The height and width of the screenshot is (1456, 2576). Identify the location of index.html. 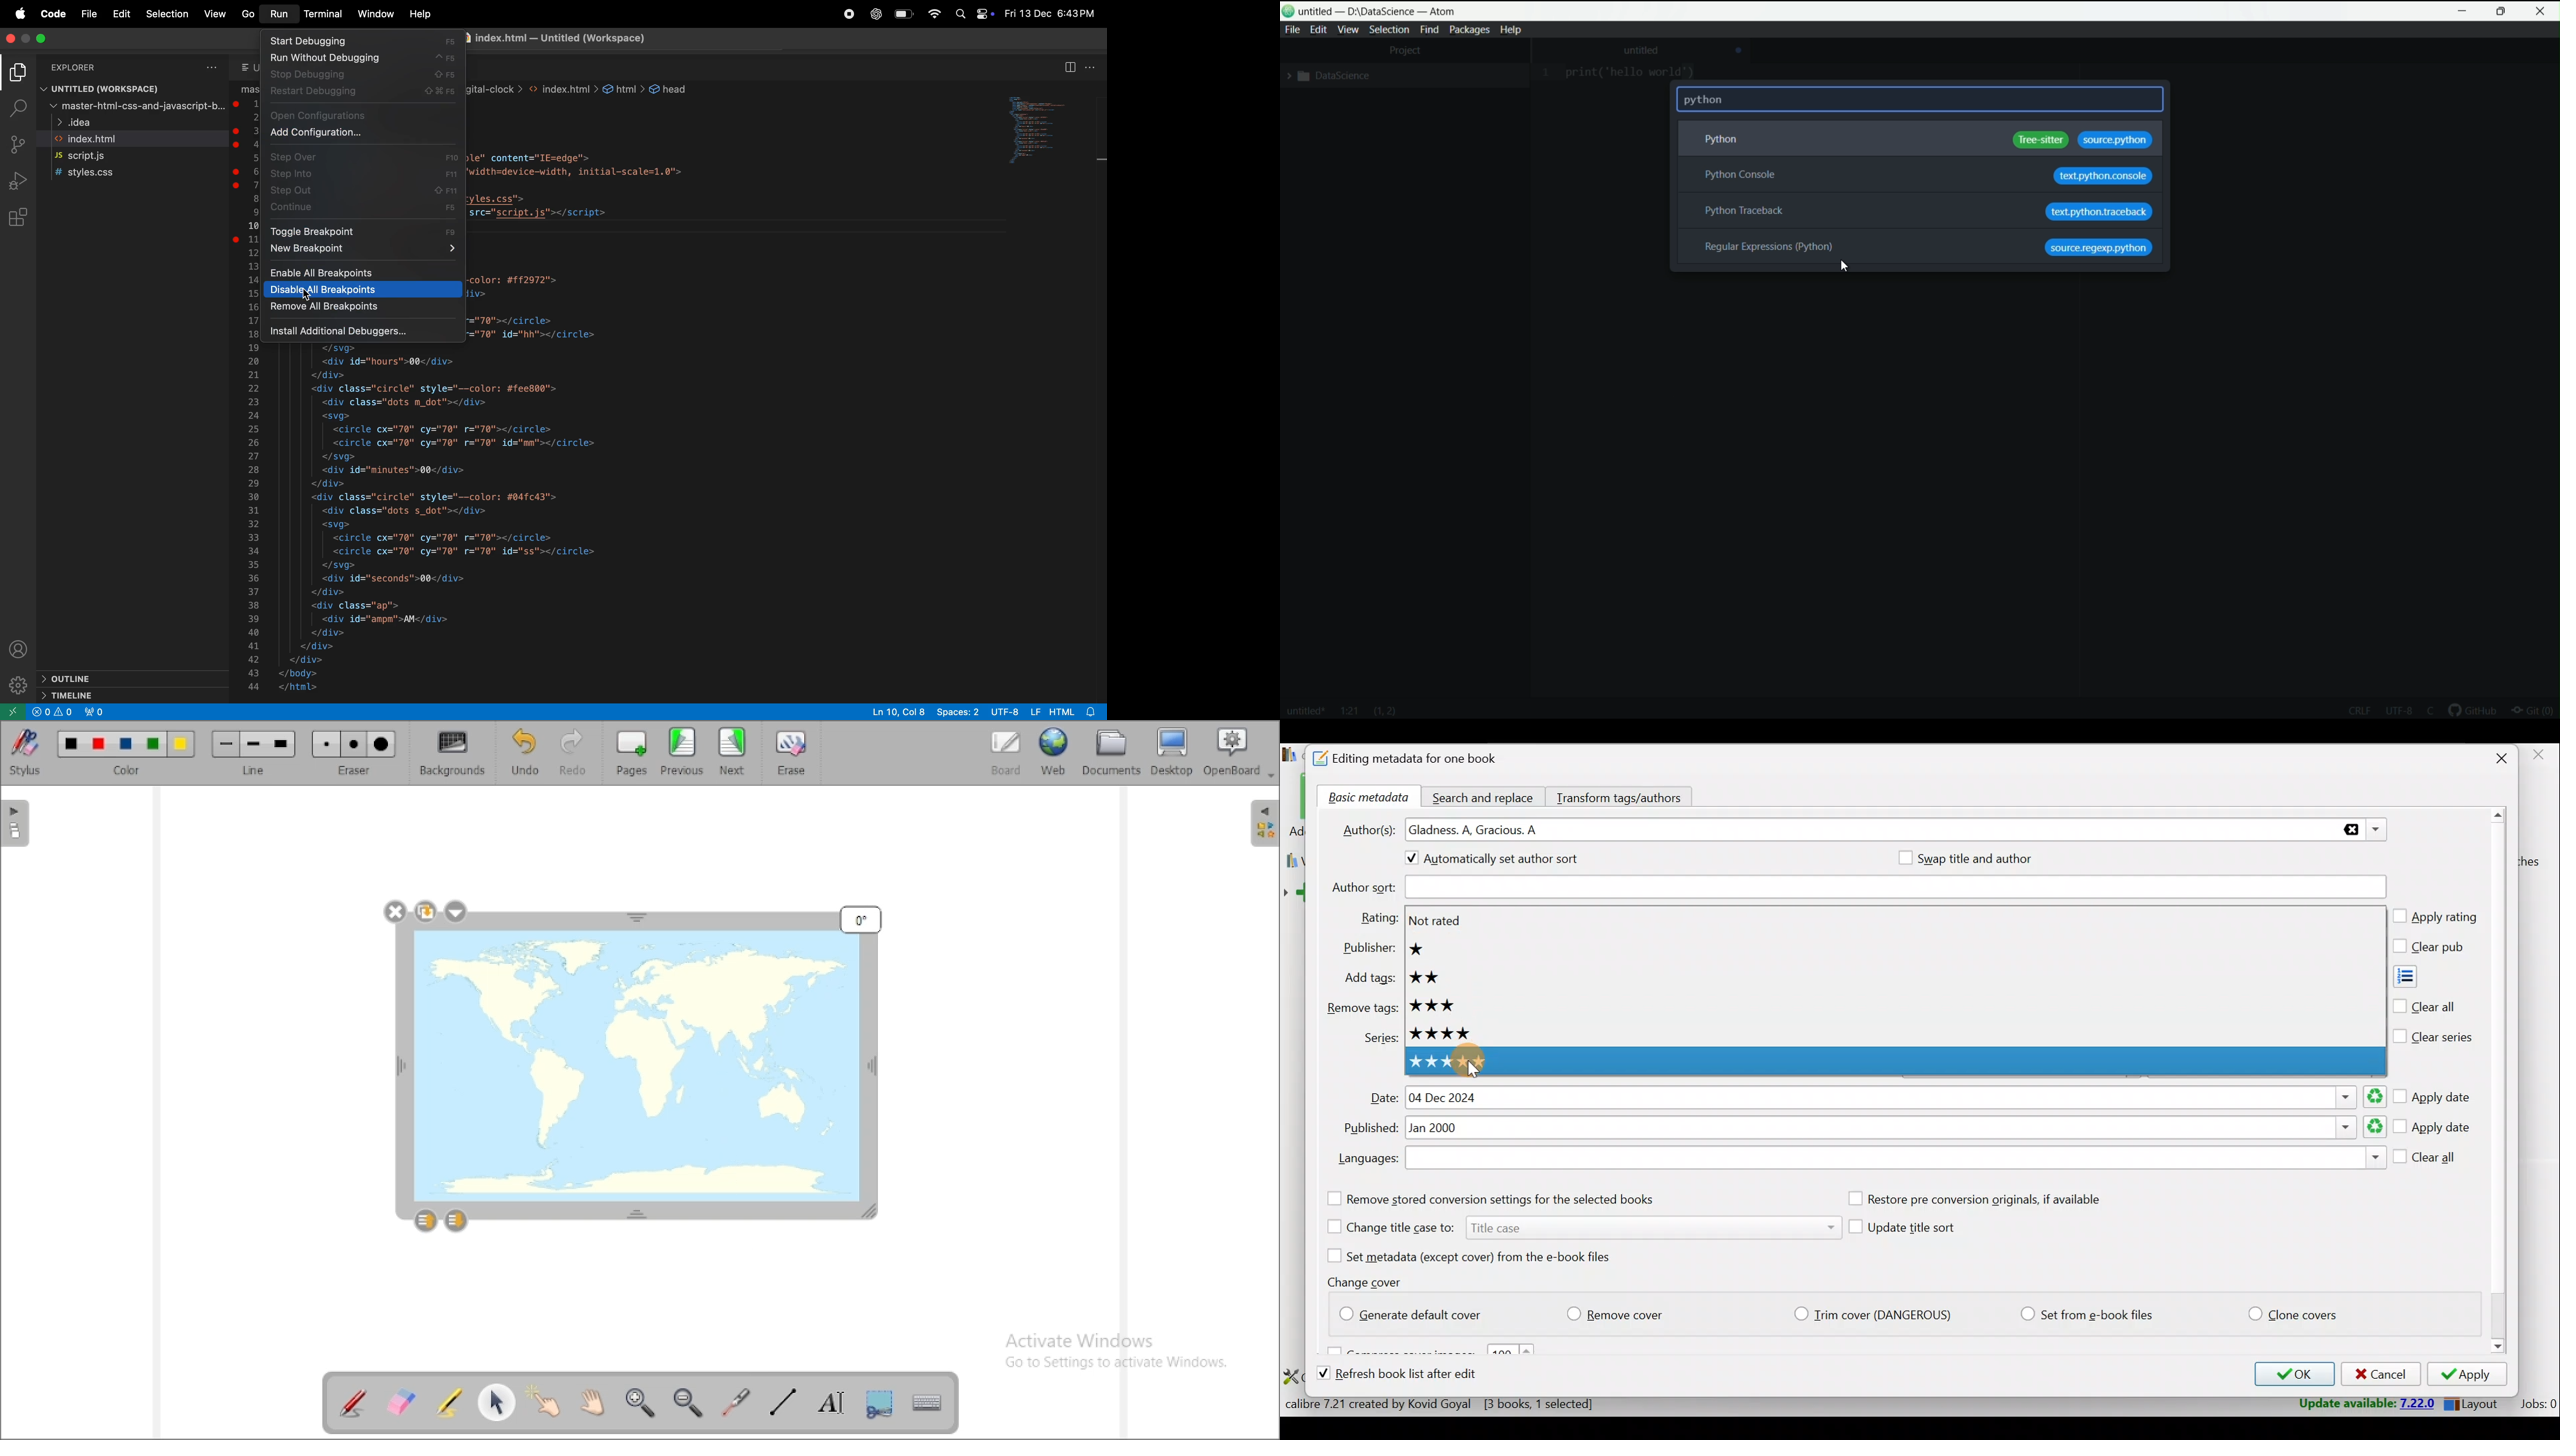
(95, 139).